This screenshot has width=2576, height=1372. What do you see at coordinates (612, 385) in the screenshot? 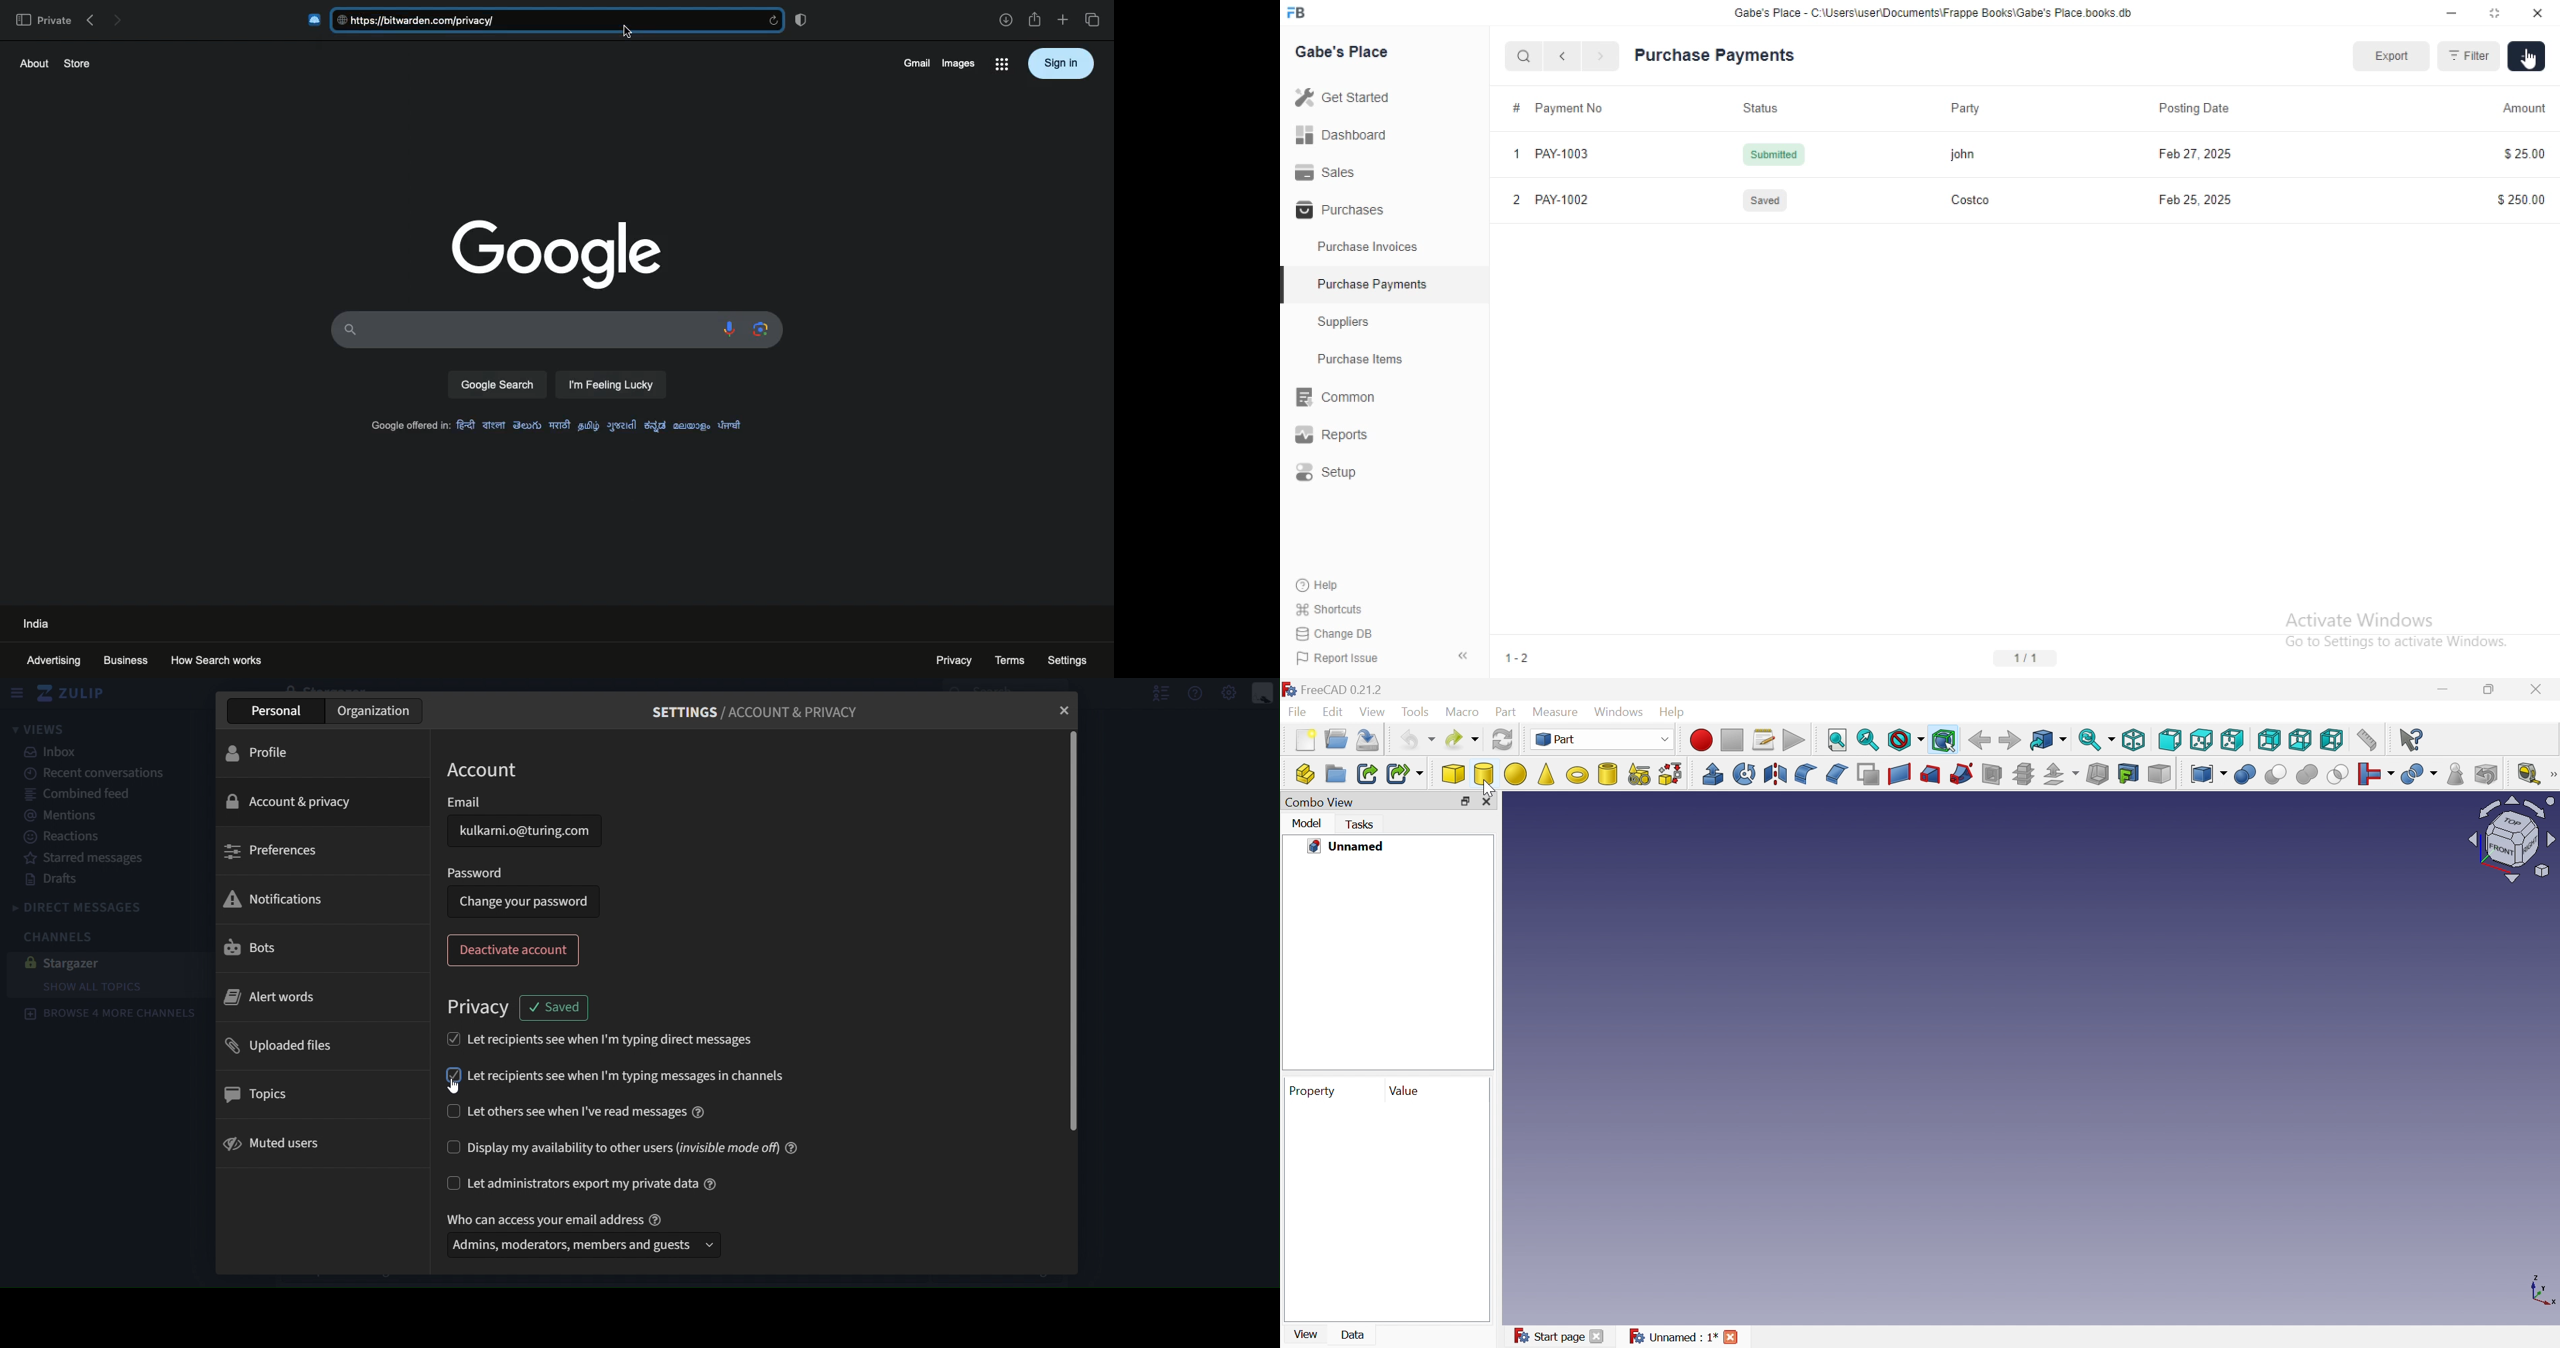
I see `feeling lucky` at bounding box center [612, 385].